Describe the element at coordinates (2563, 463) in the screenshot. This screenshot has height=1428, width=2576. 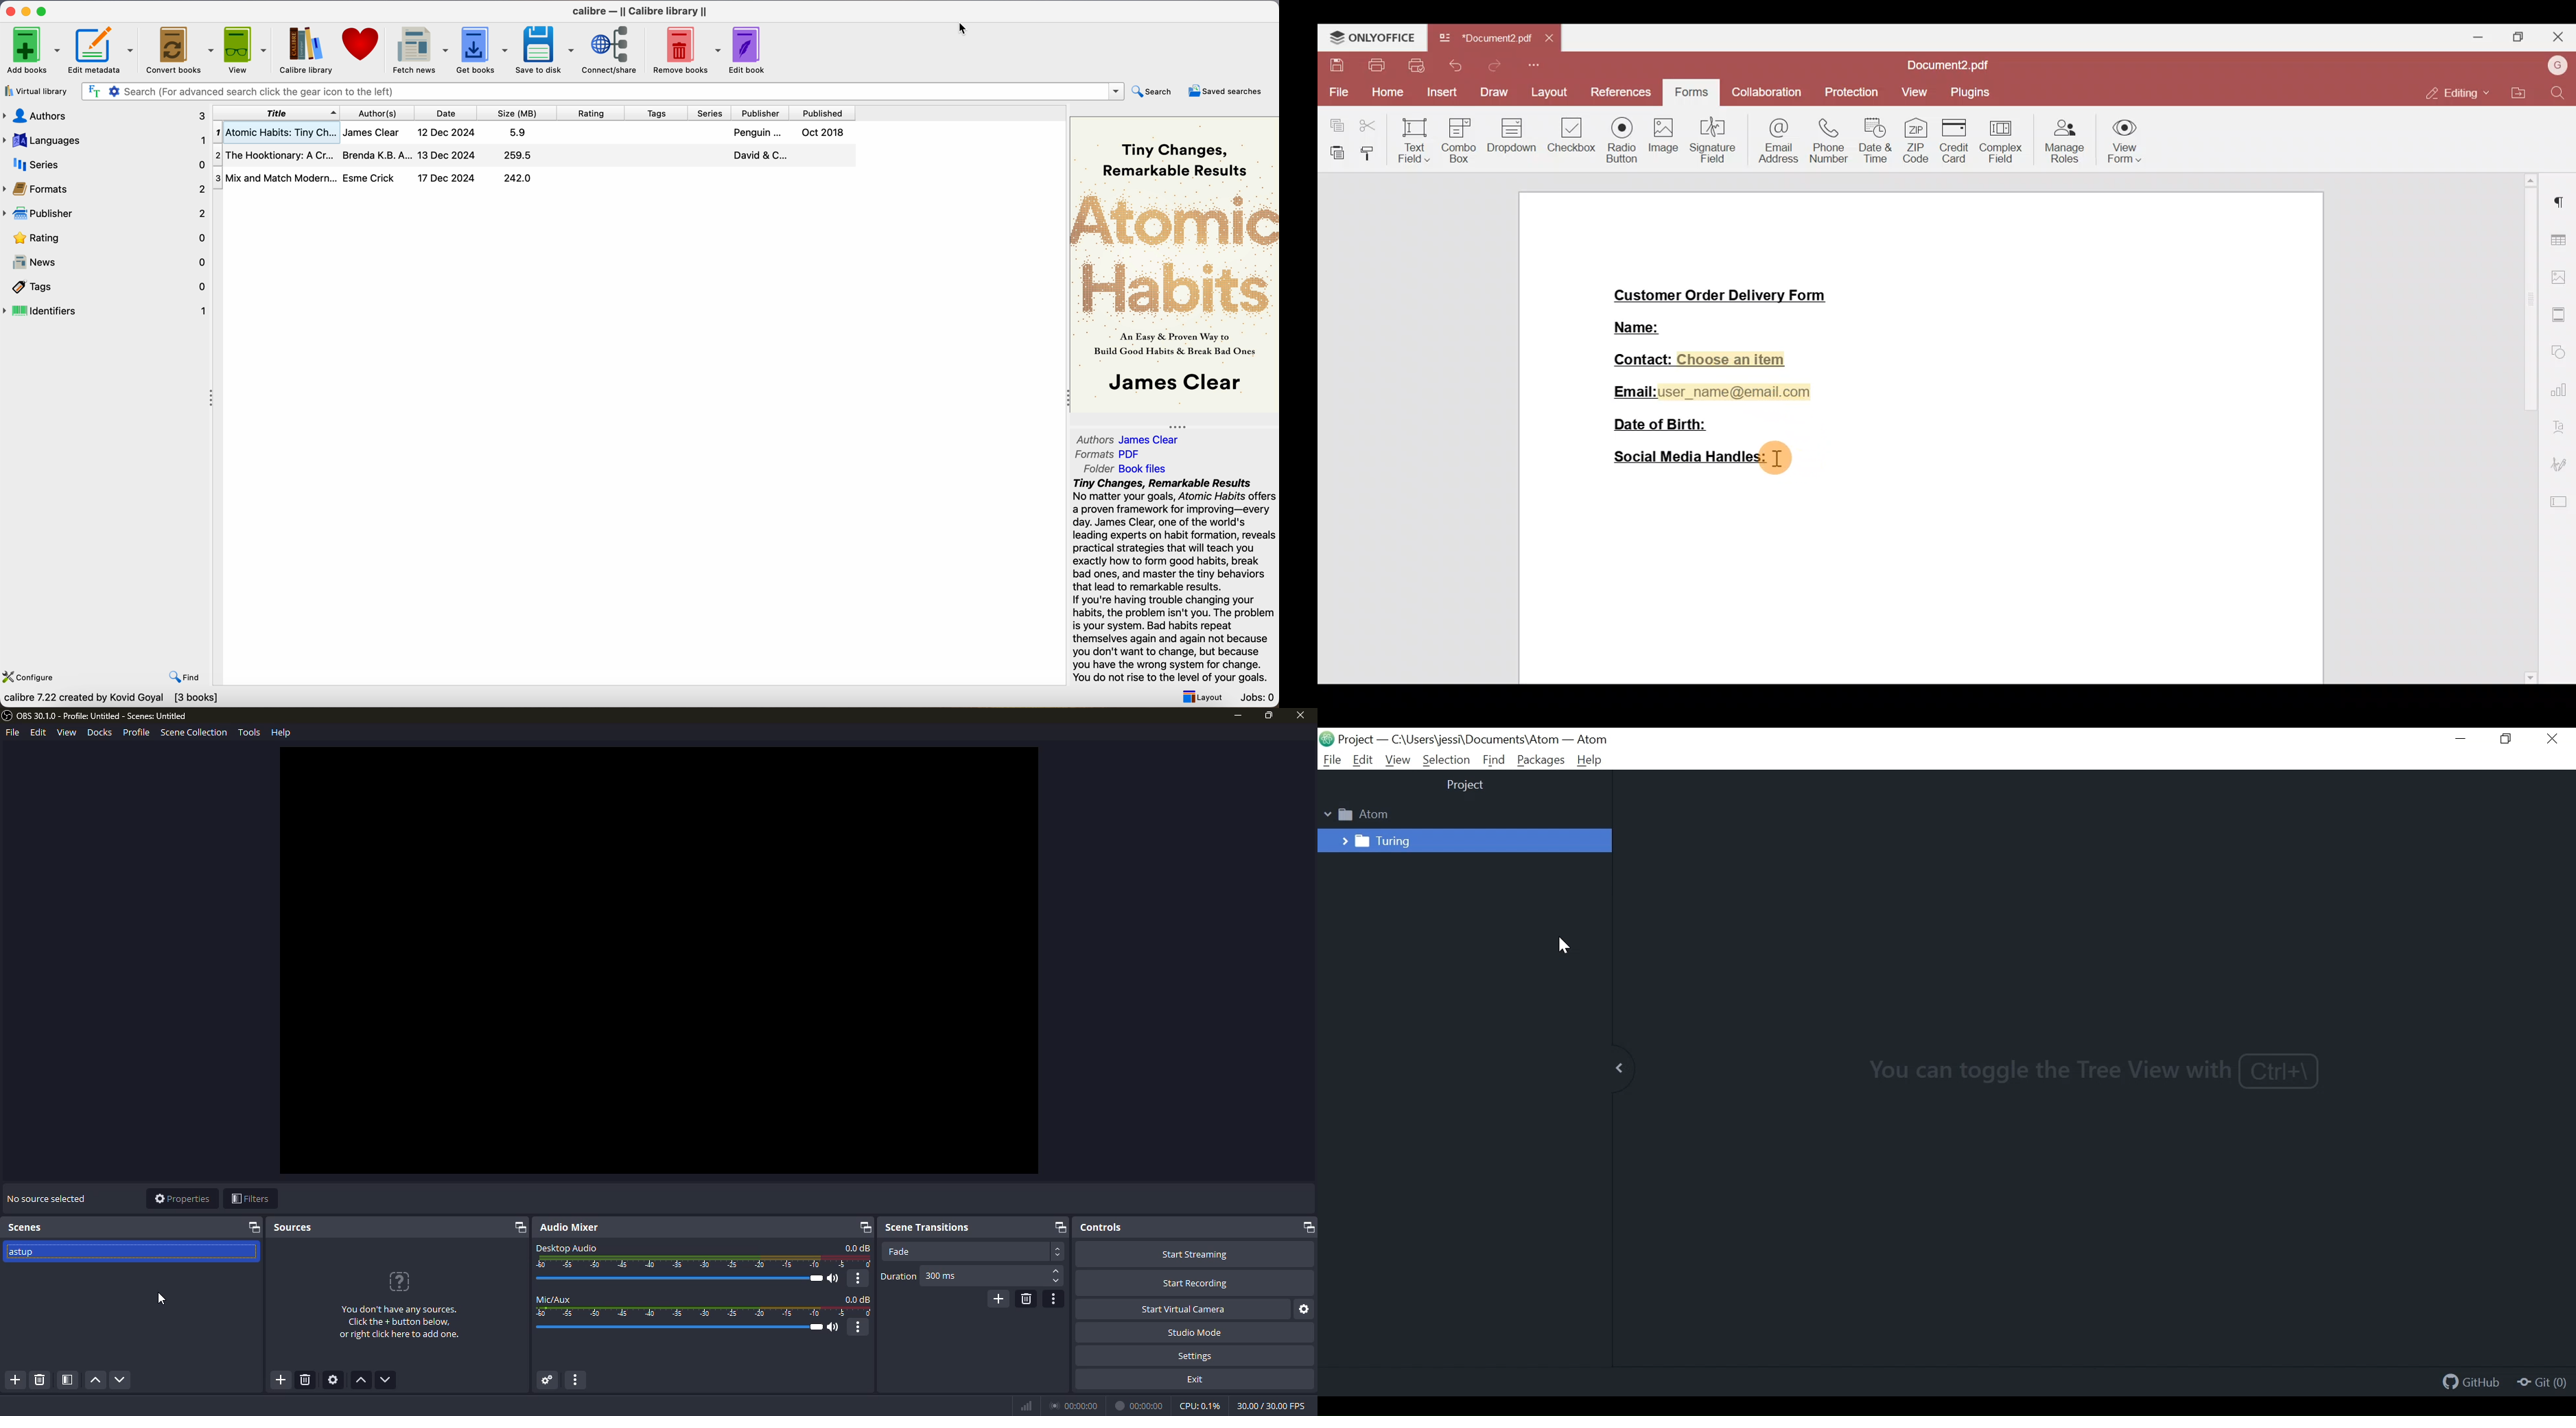
I see `Signature settings` at that location.